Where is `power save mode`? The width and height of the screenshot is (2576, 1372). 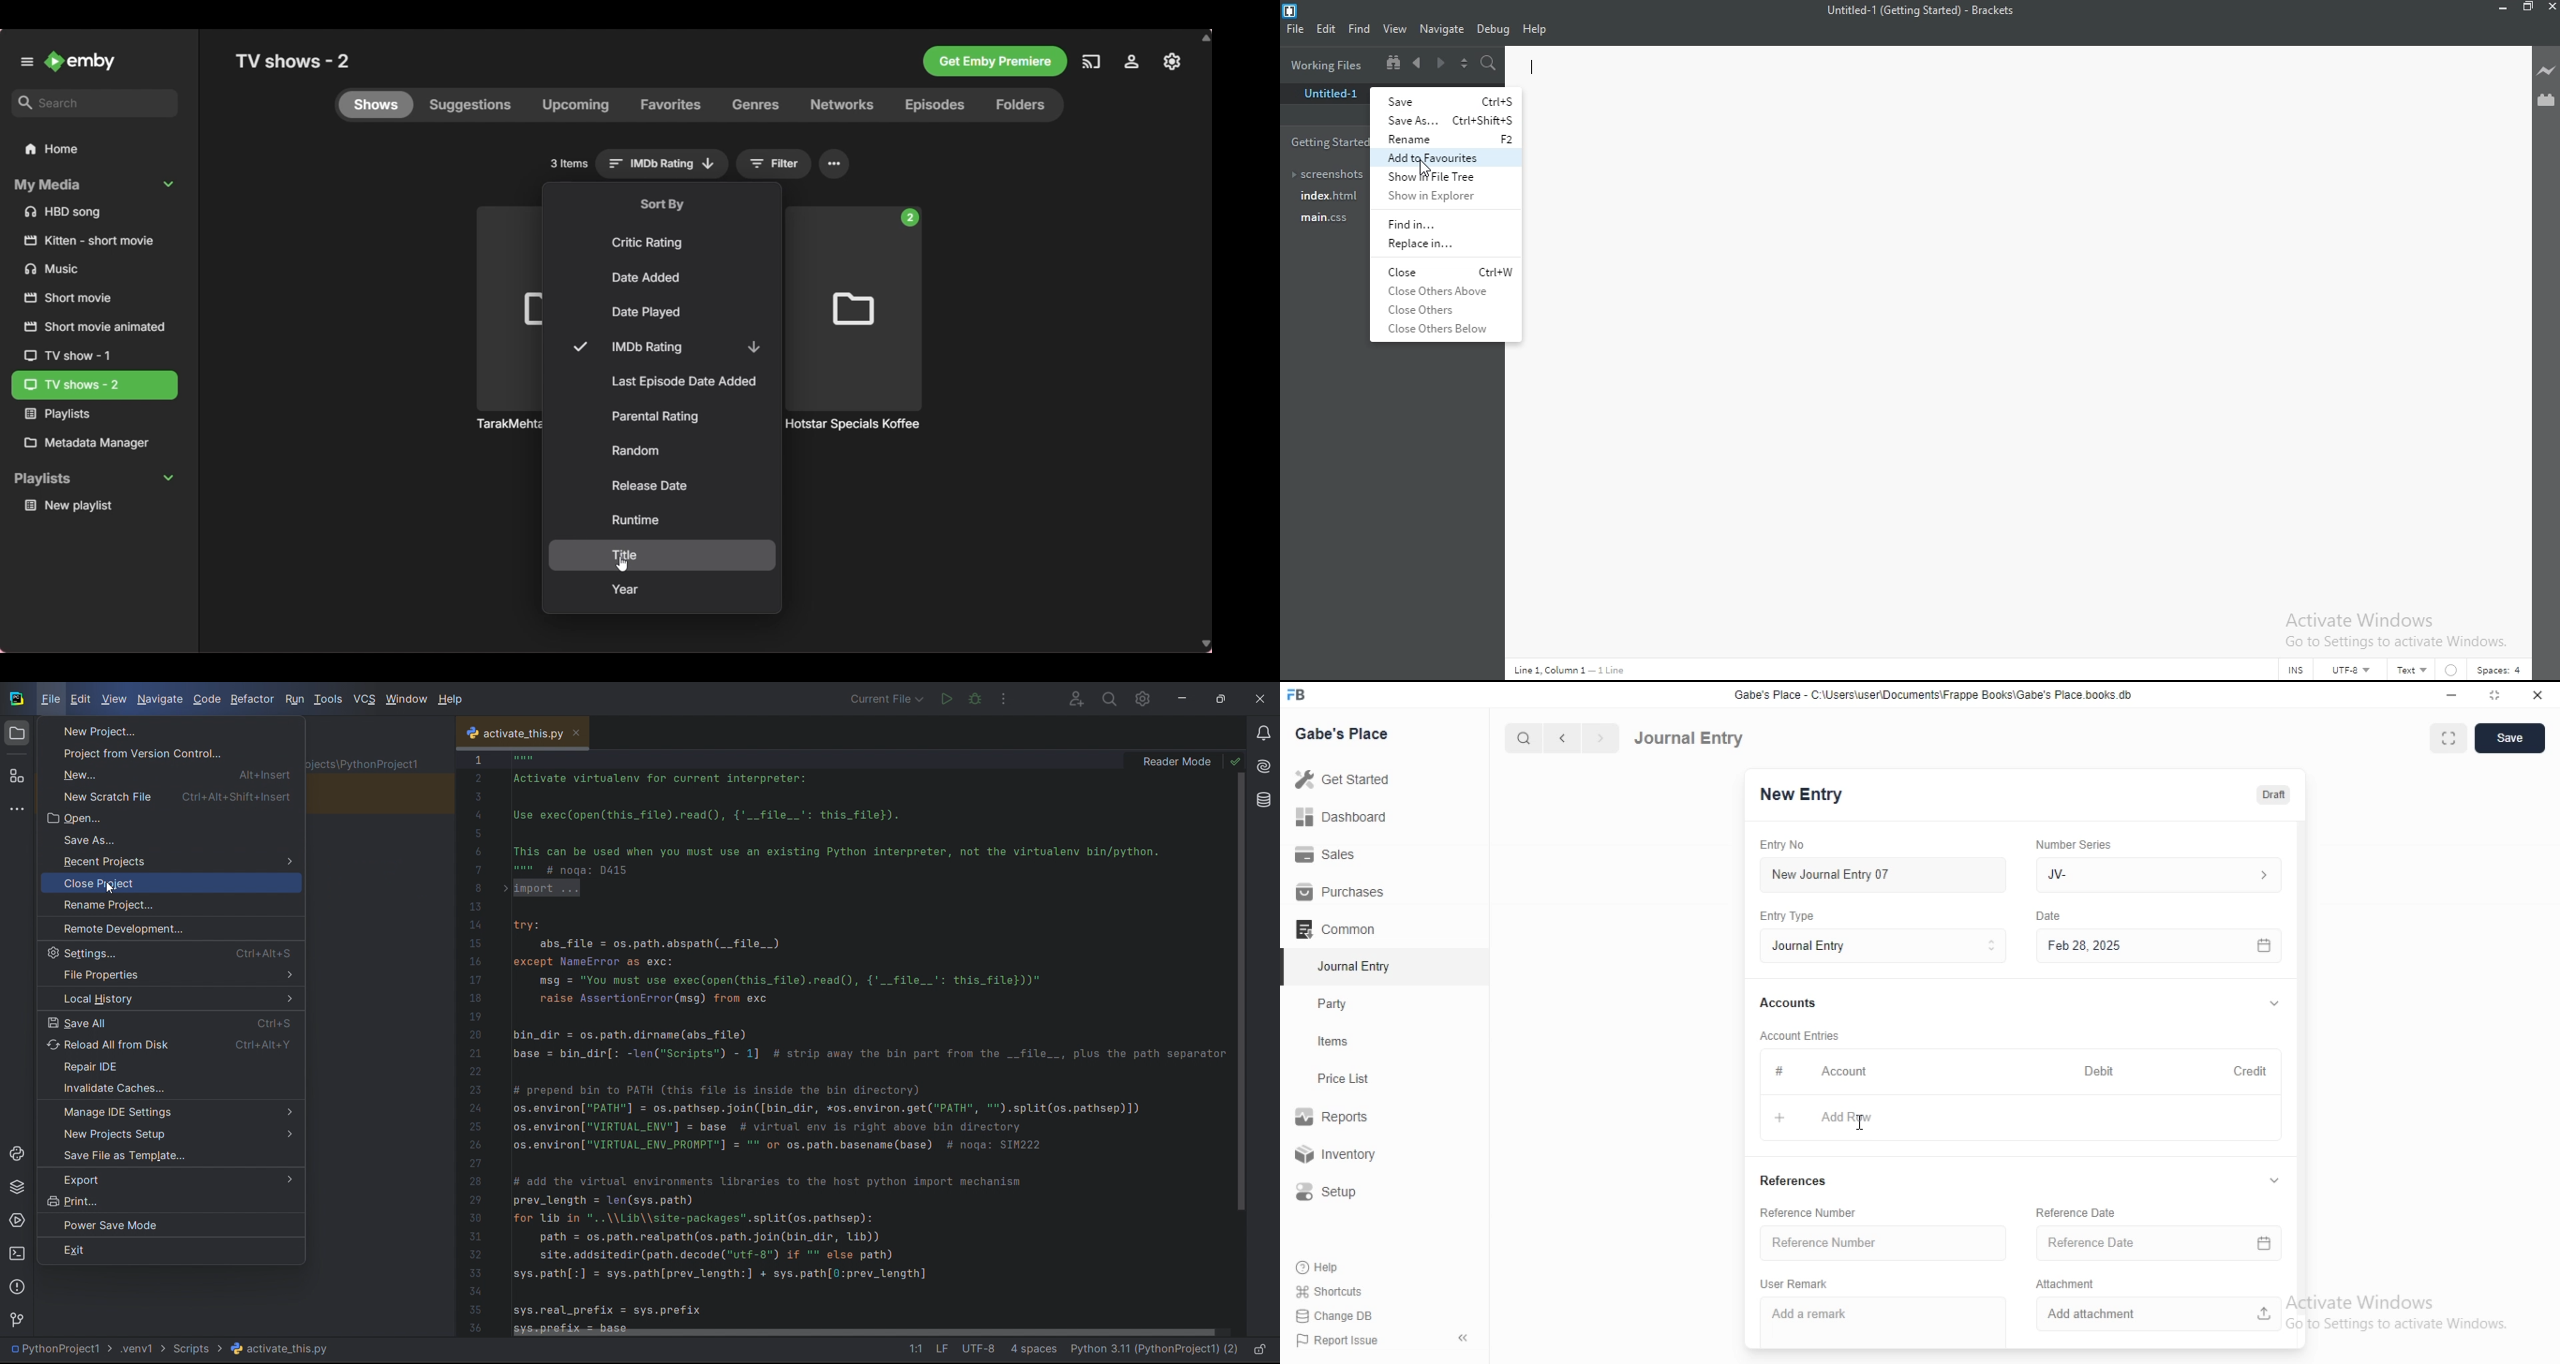 power save mode is located at coordinates (169, 1225).